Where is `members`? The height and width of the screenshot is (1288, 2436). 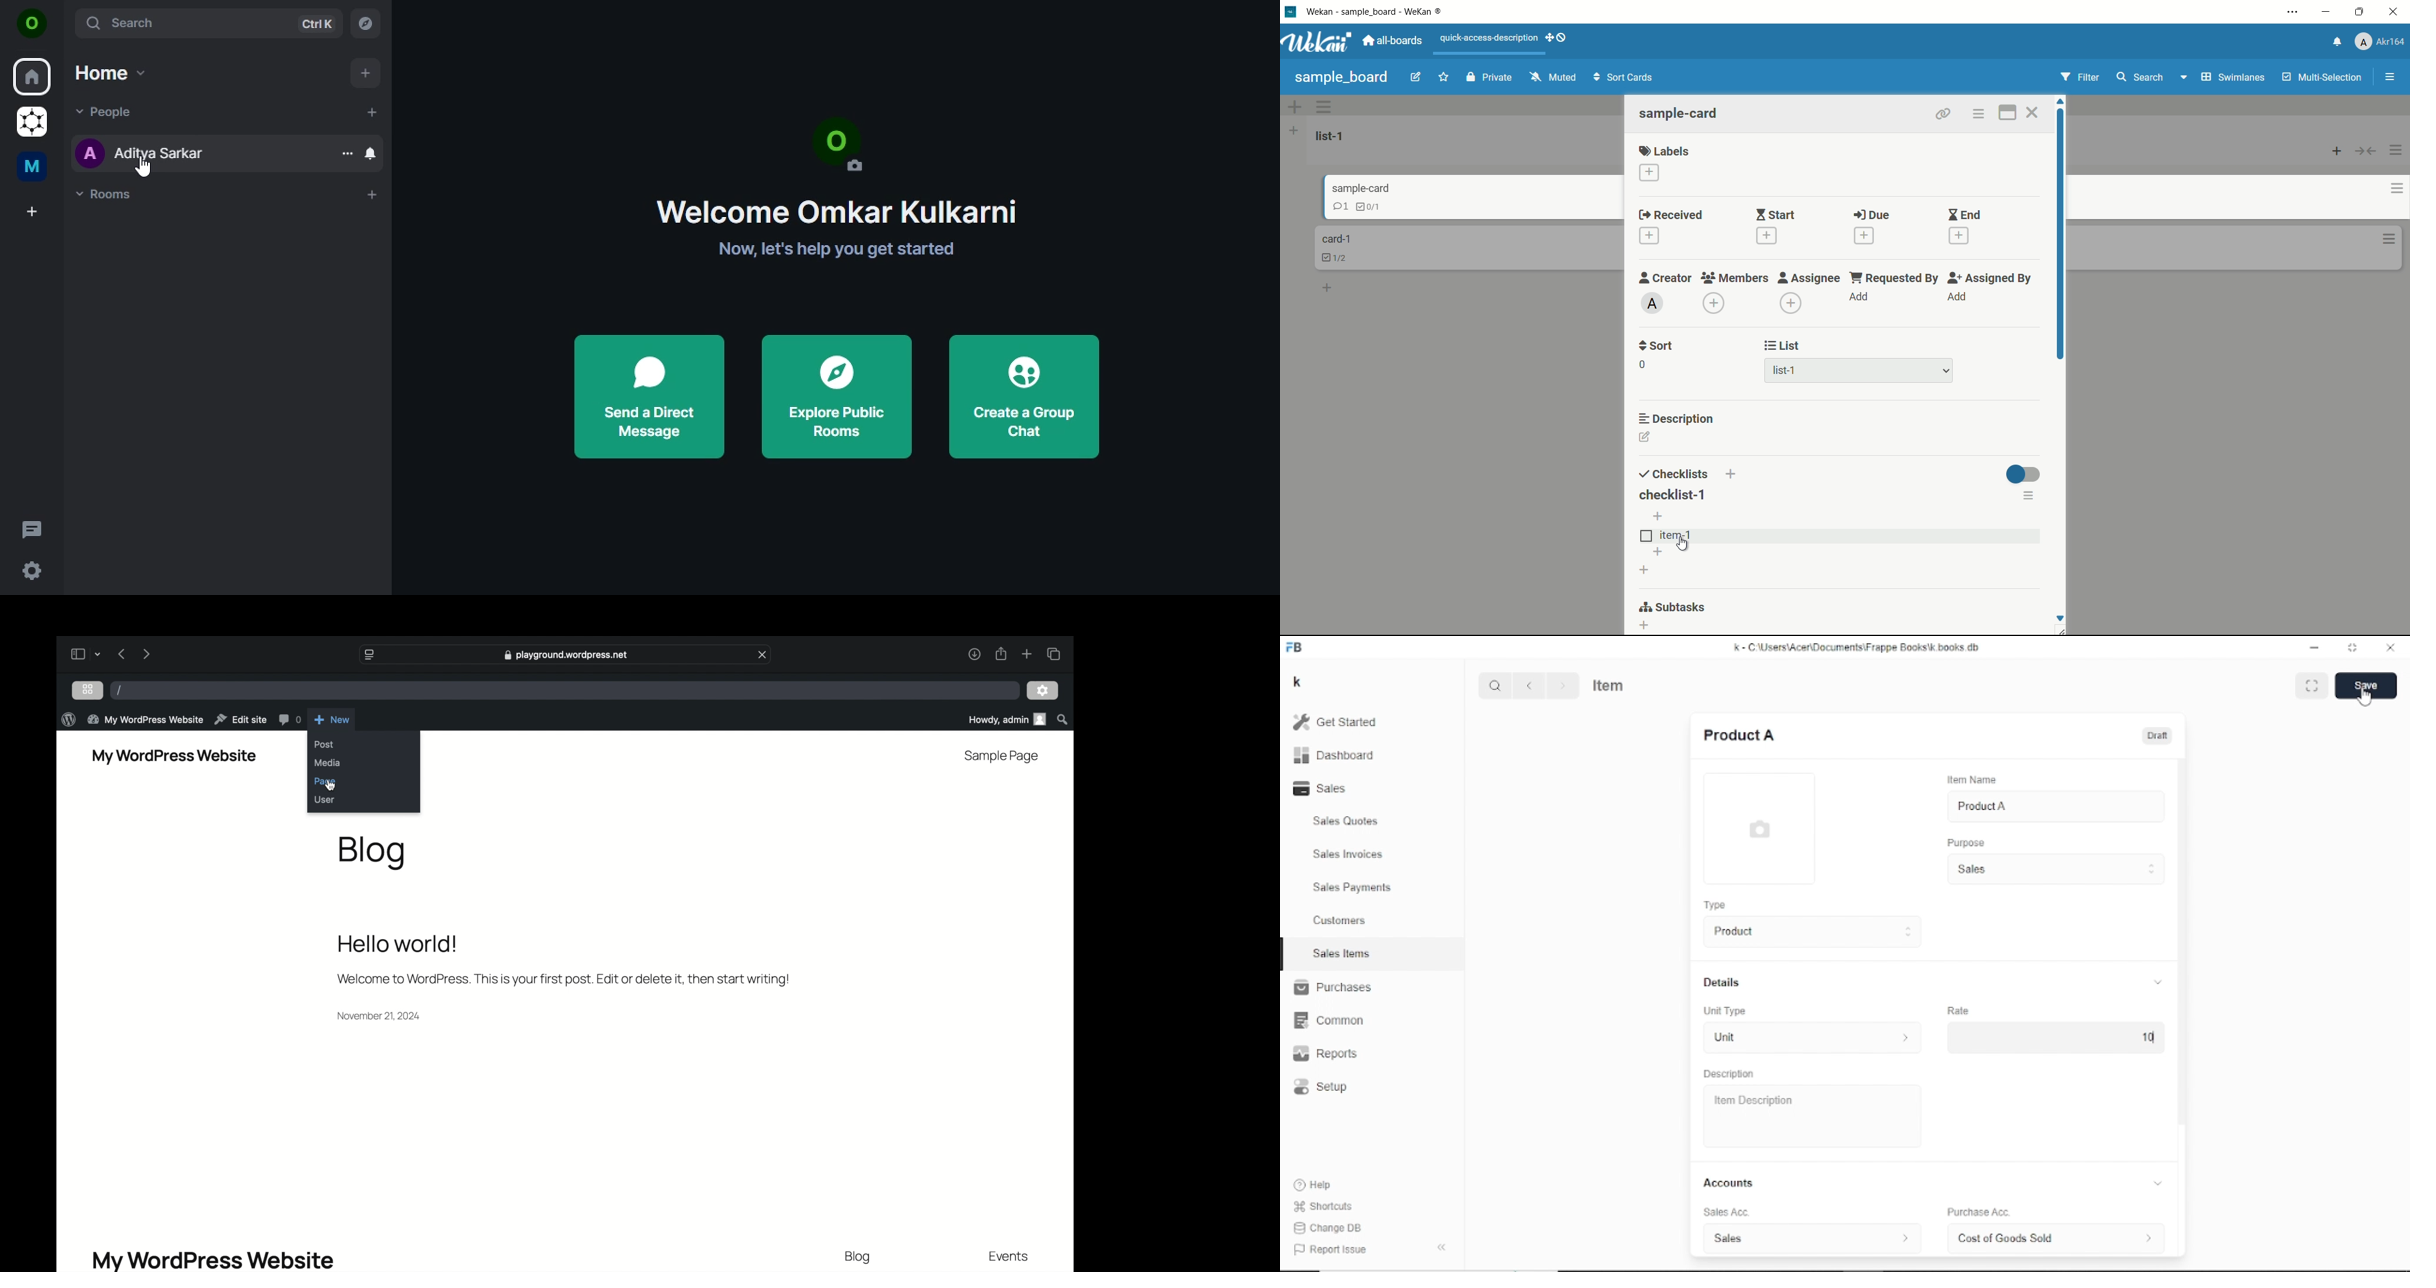
members is located at coordinates (1733, 278).